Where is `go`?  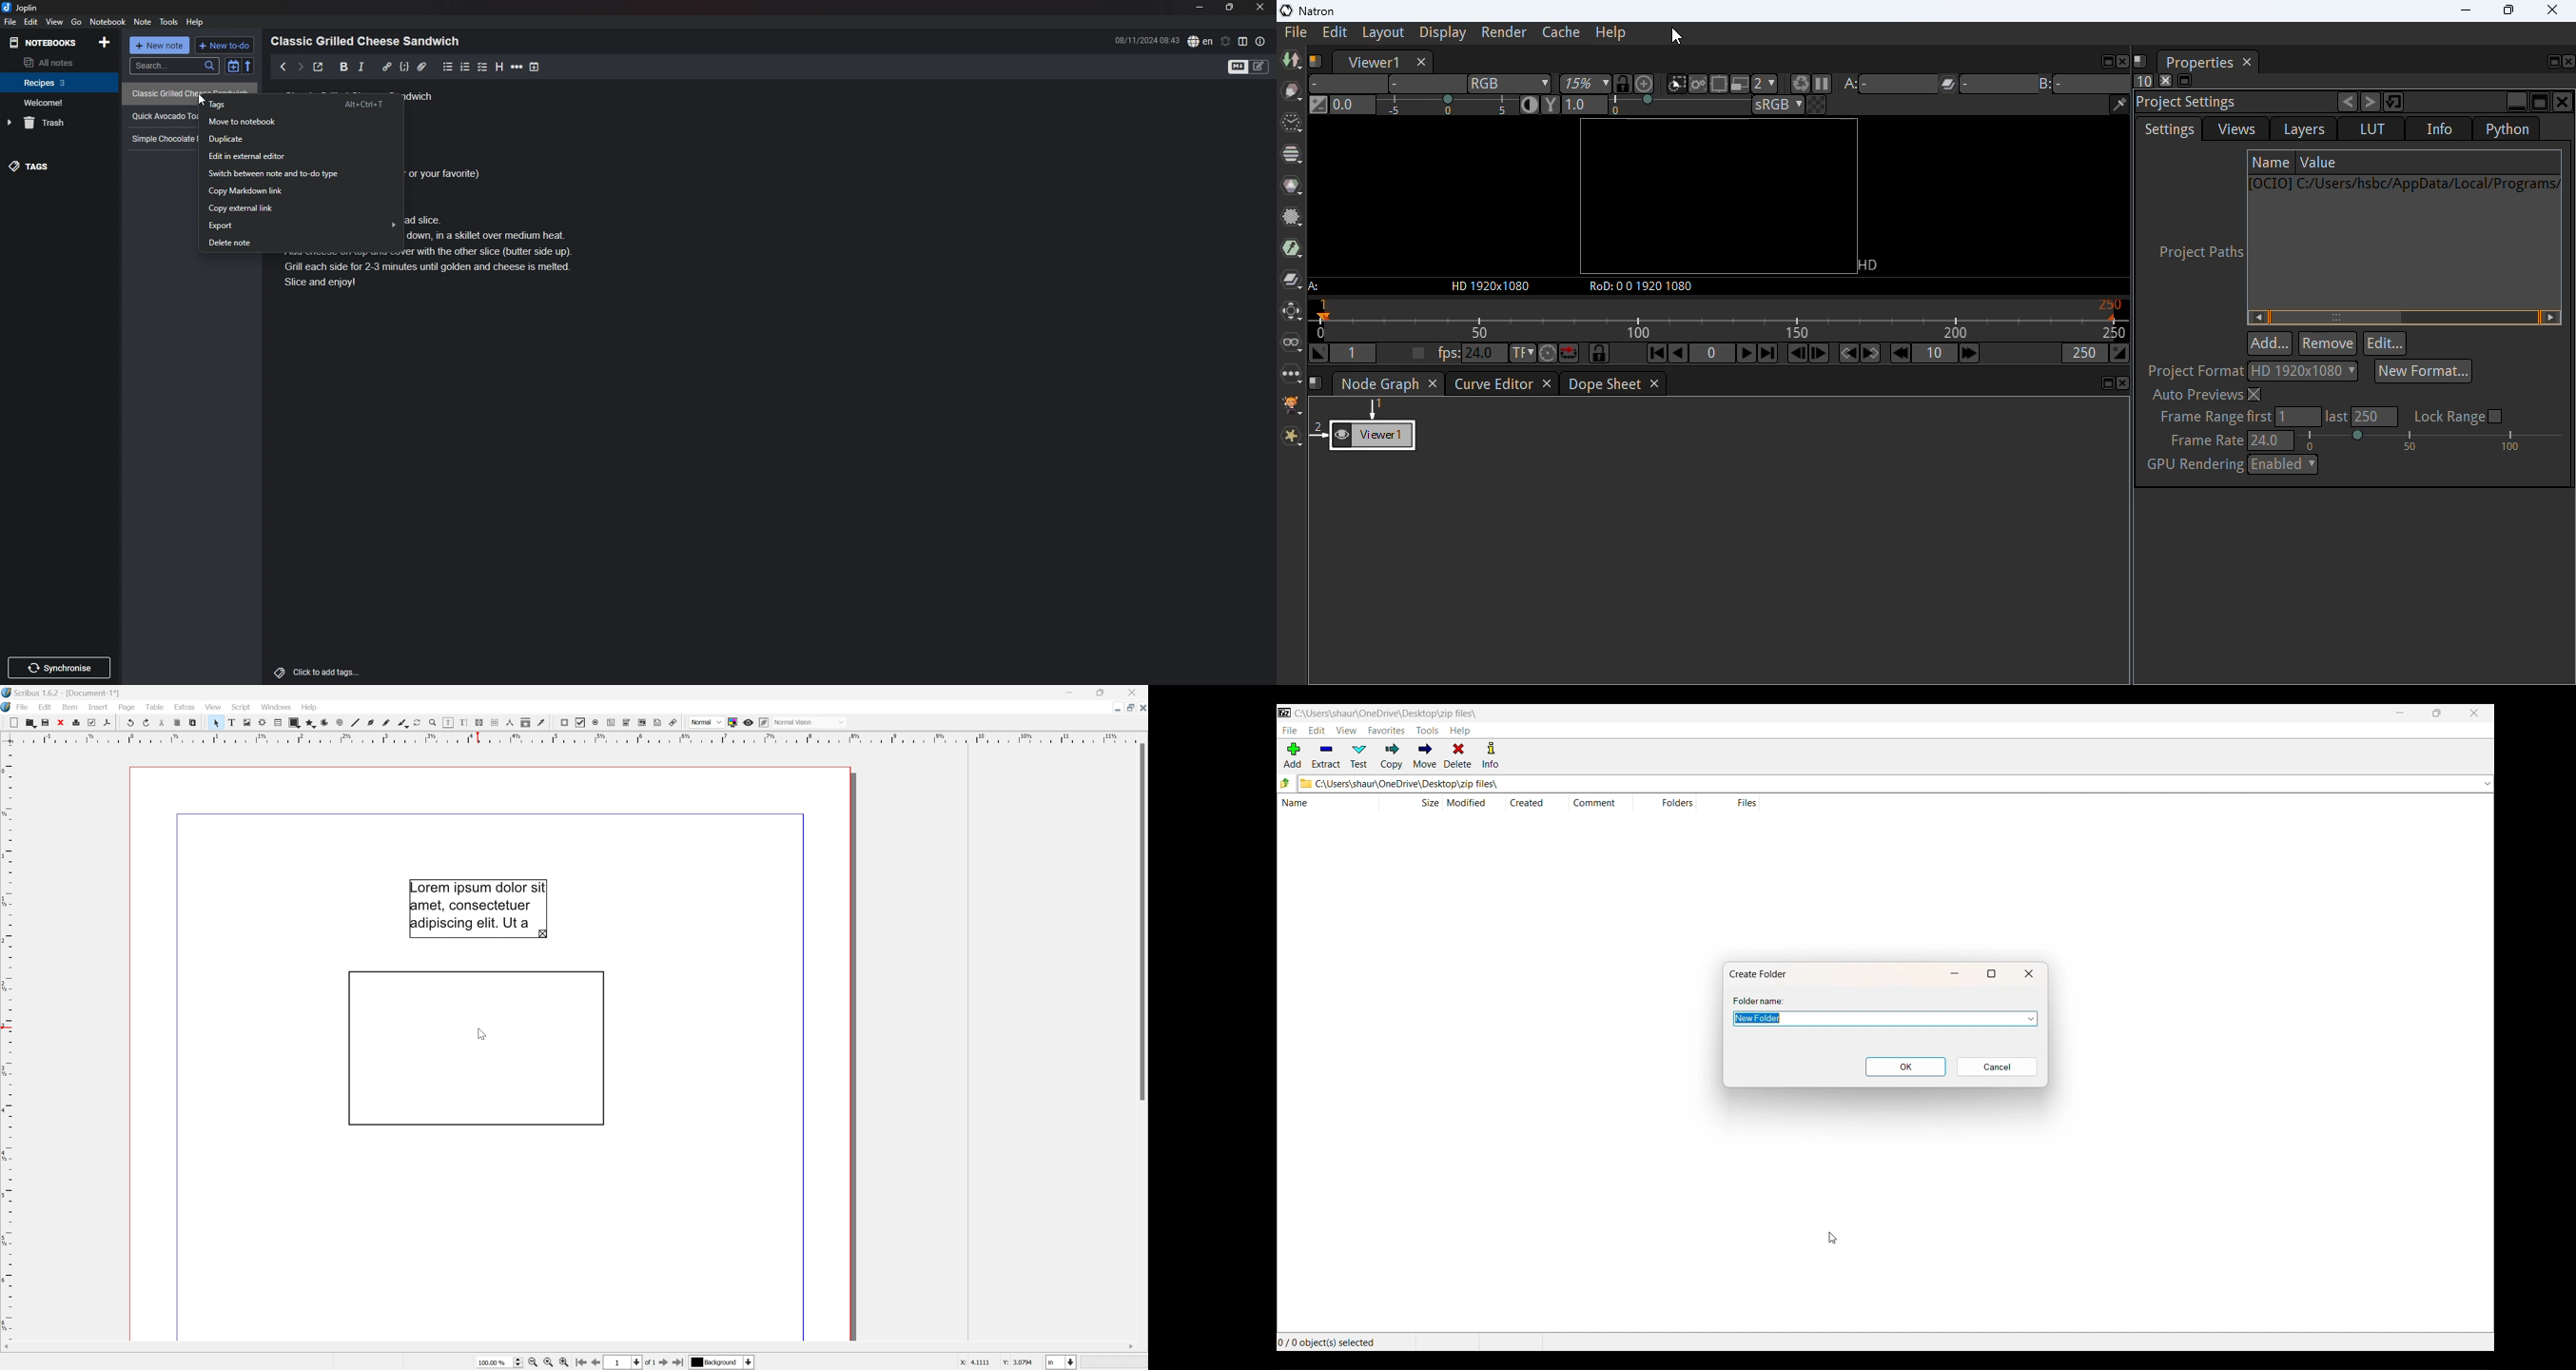
go is located at coordinates (77, 21).